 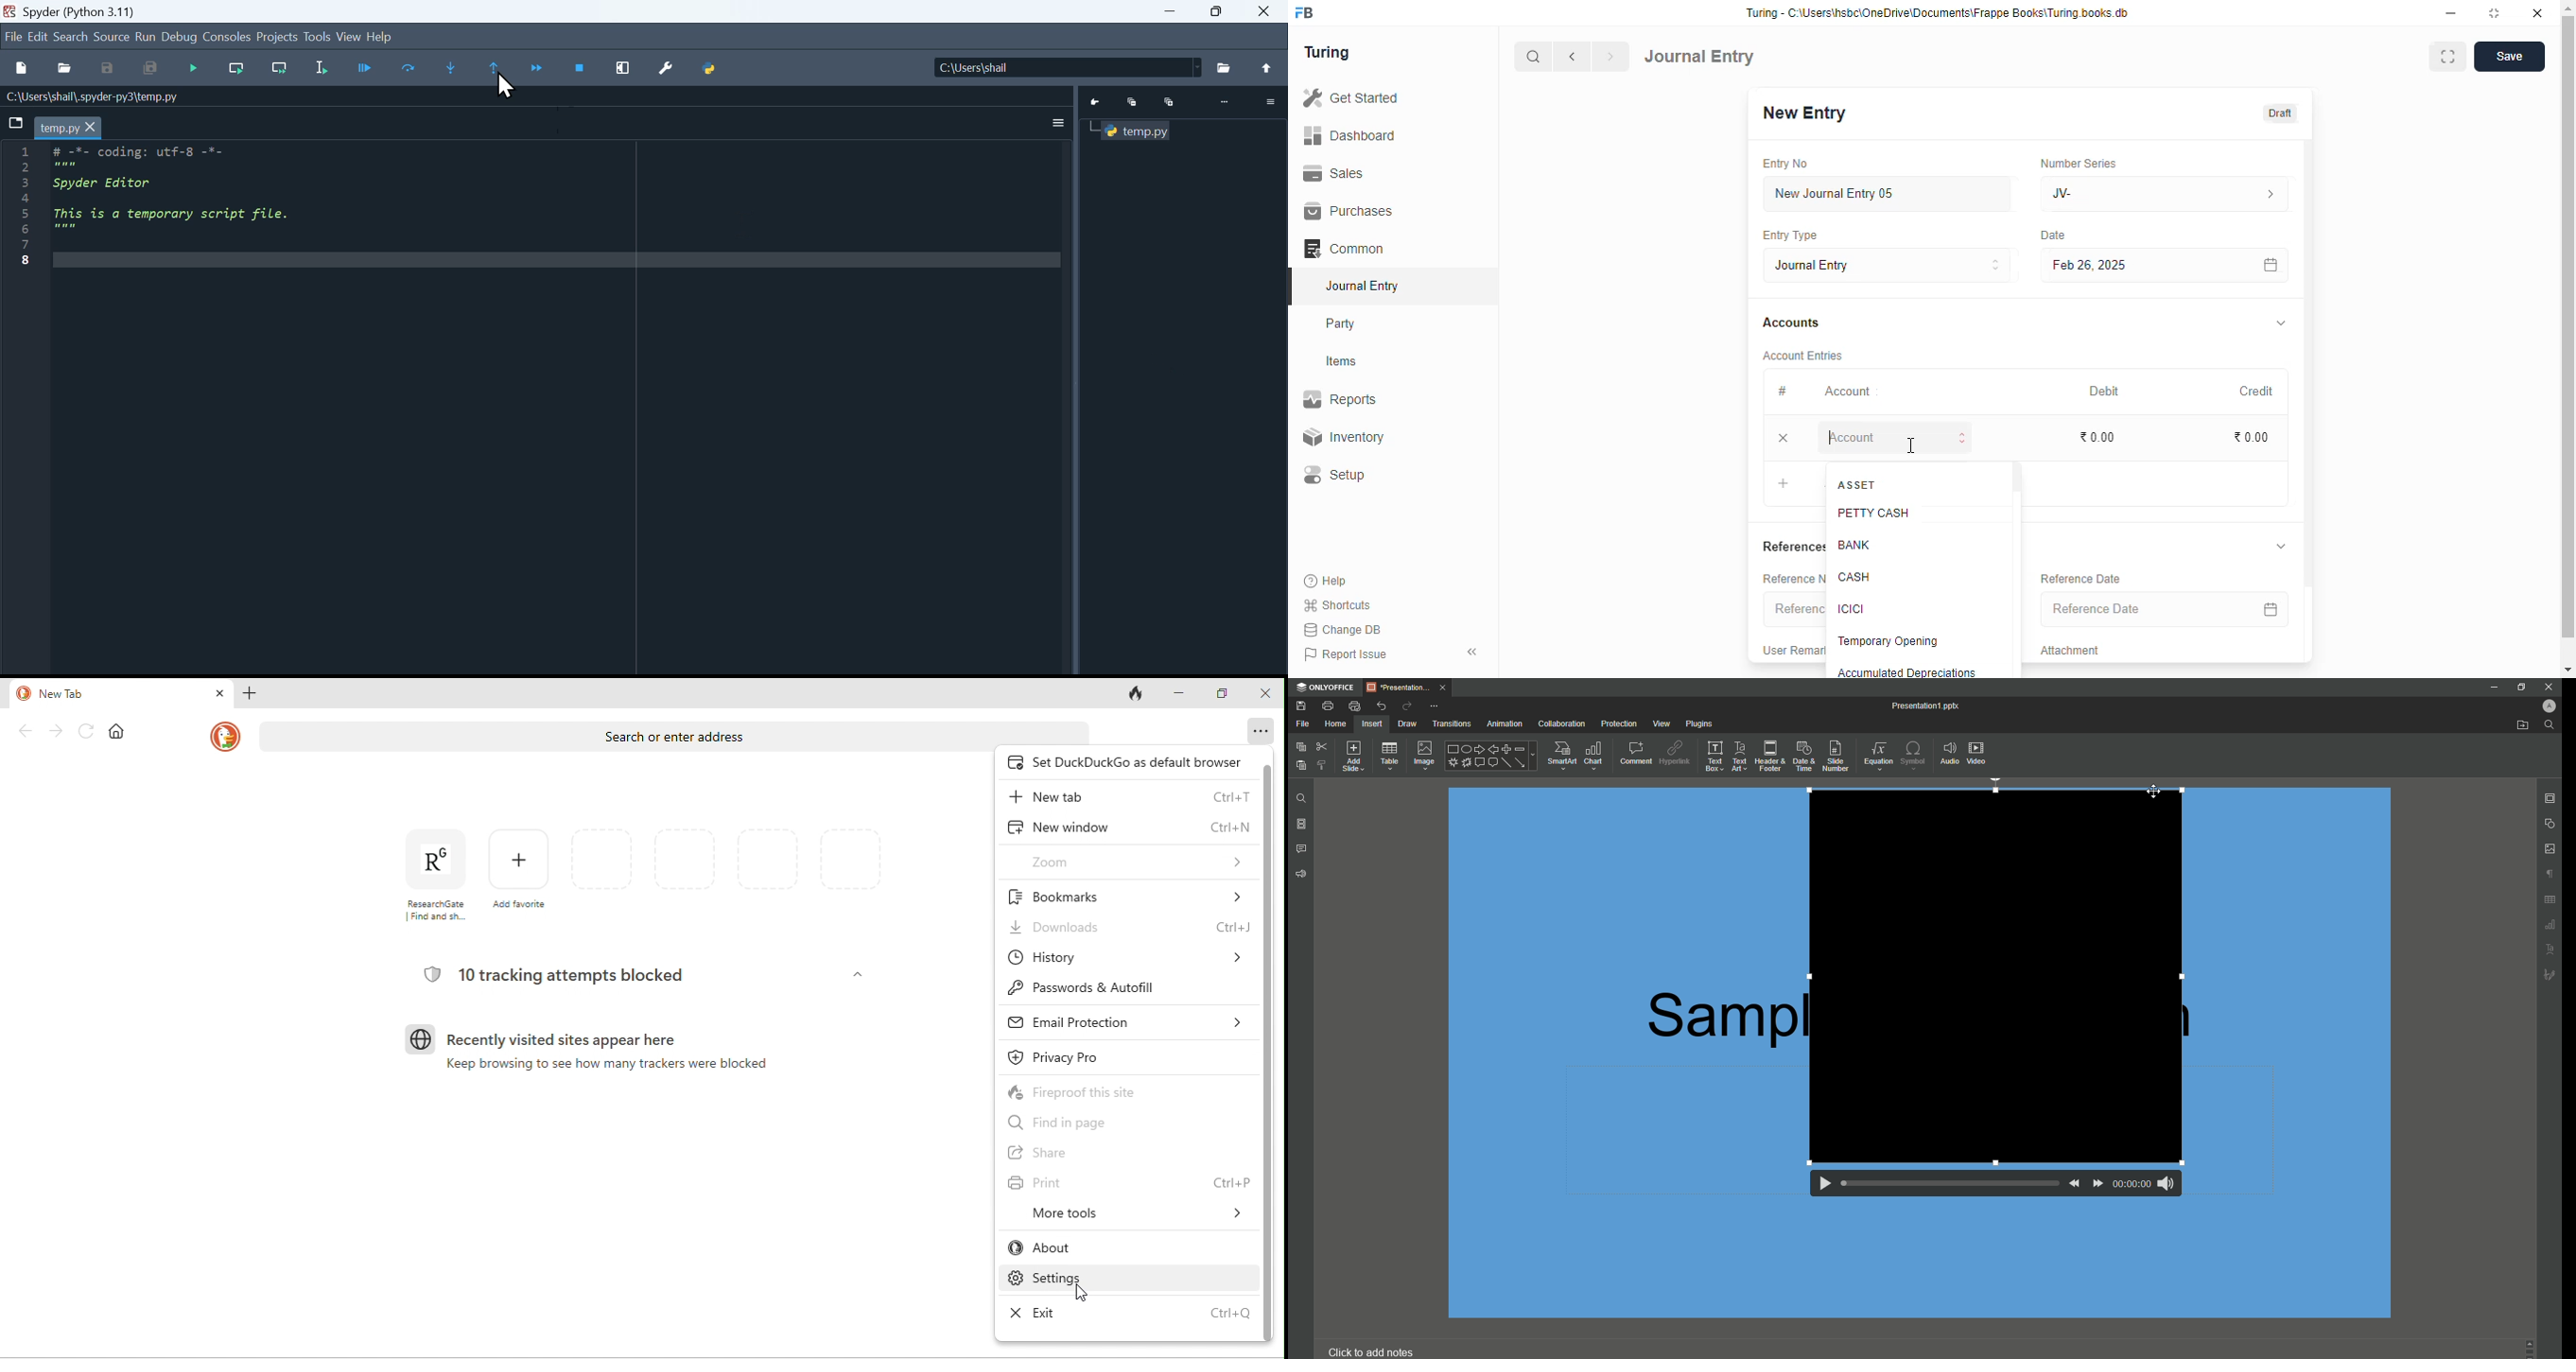 I want to click on More, so click(x=1227, y=102).